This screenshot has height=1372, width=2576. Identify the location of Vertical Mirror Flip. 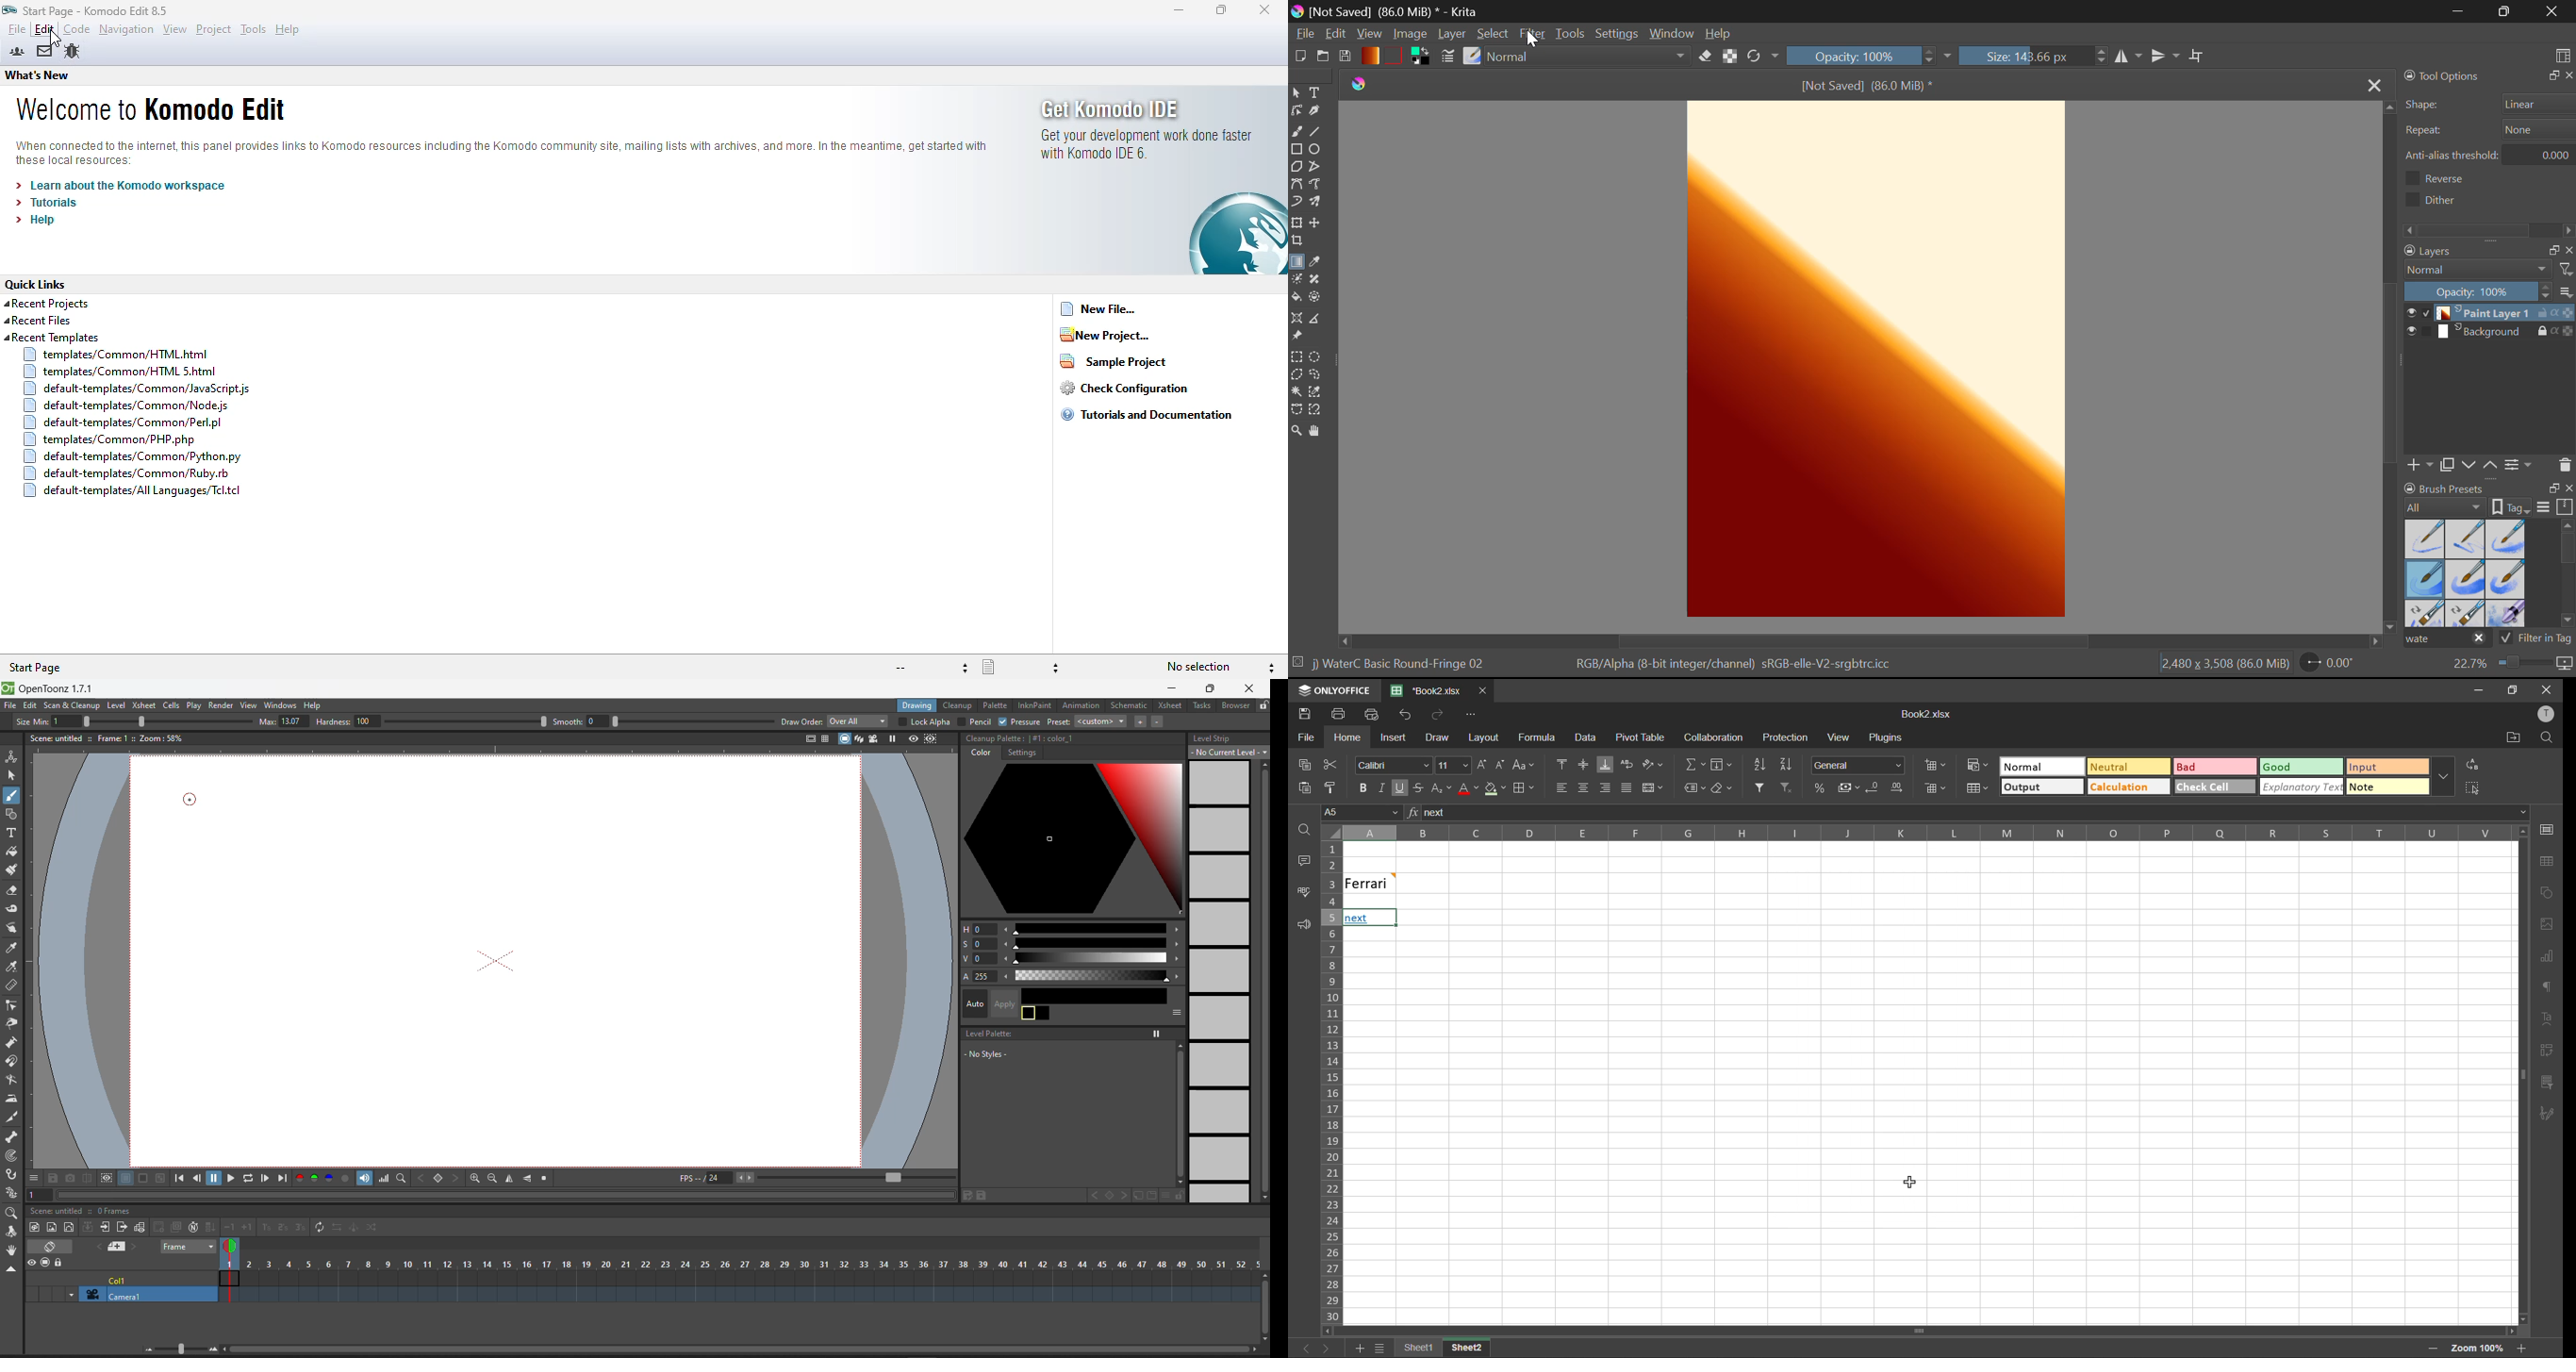
(2129, 58).